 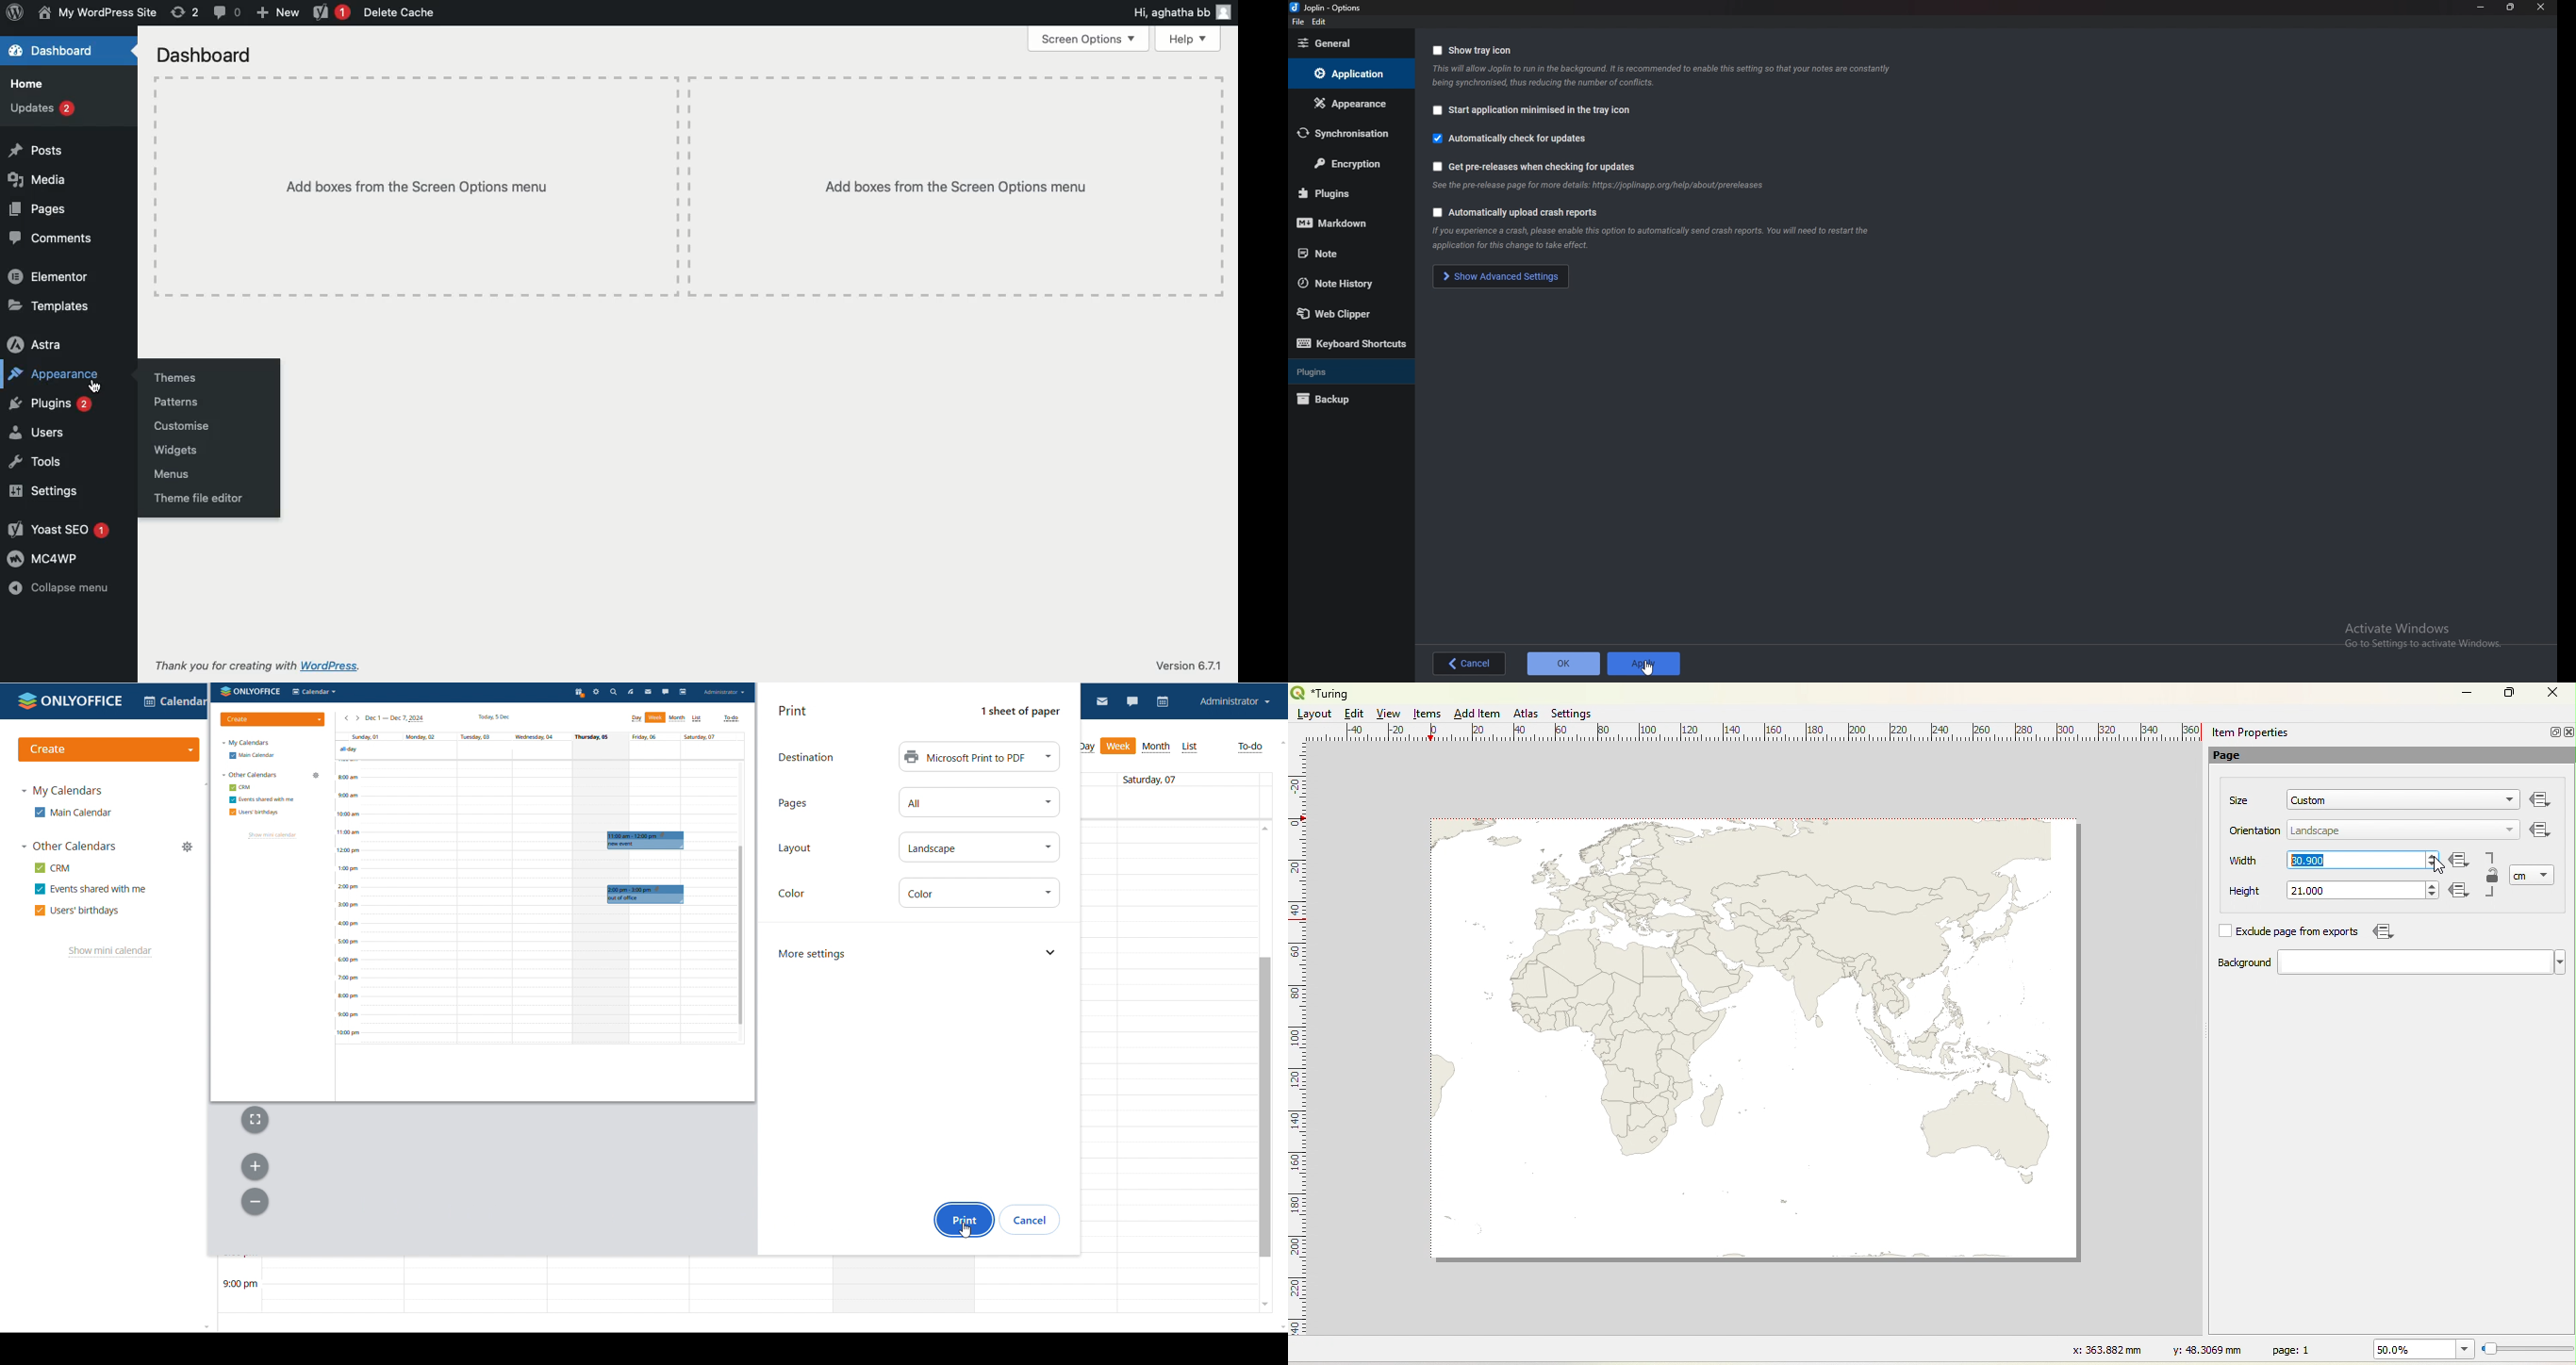 What do you see at coordinates (1087, 38) in the screenshot?
I see `Screen options` at bounding box center [1087, 38].